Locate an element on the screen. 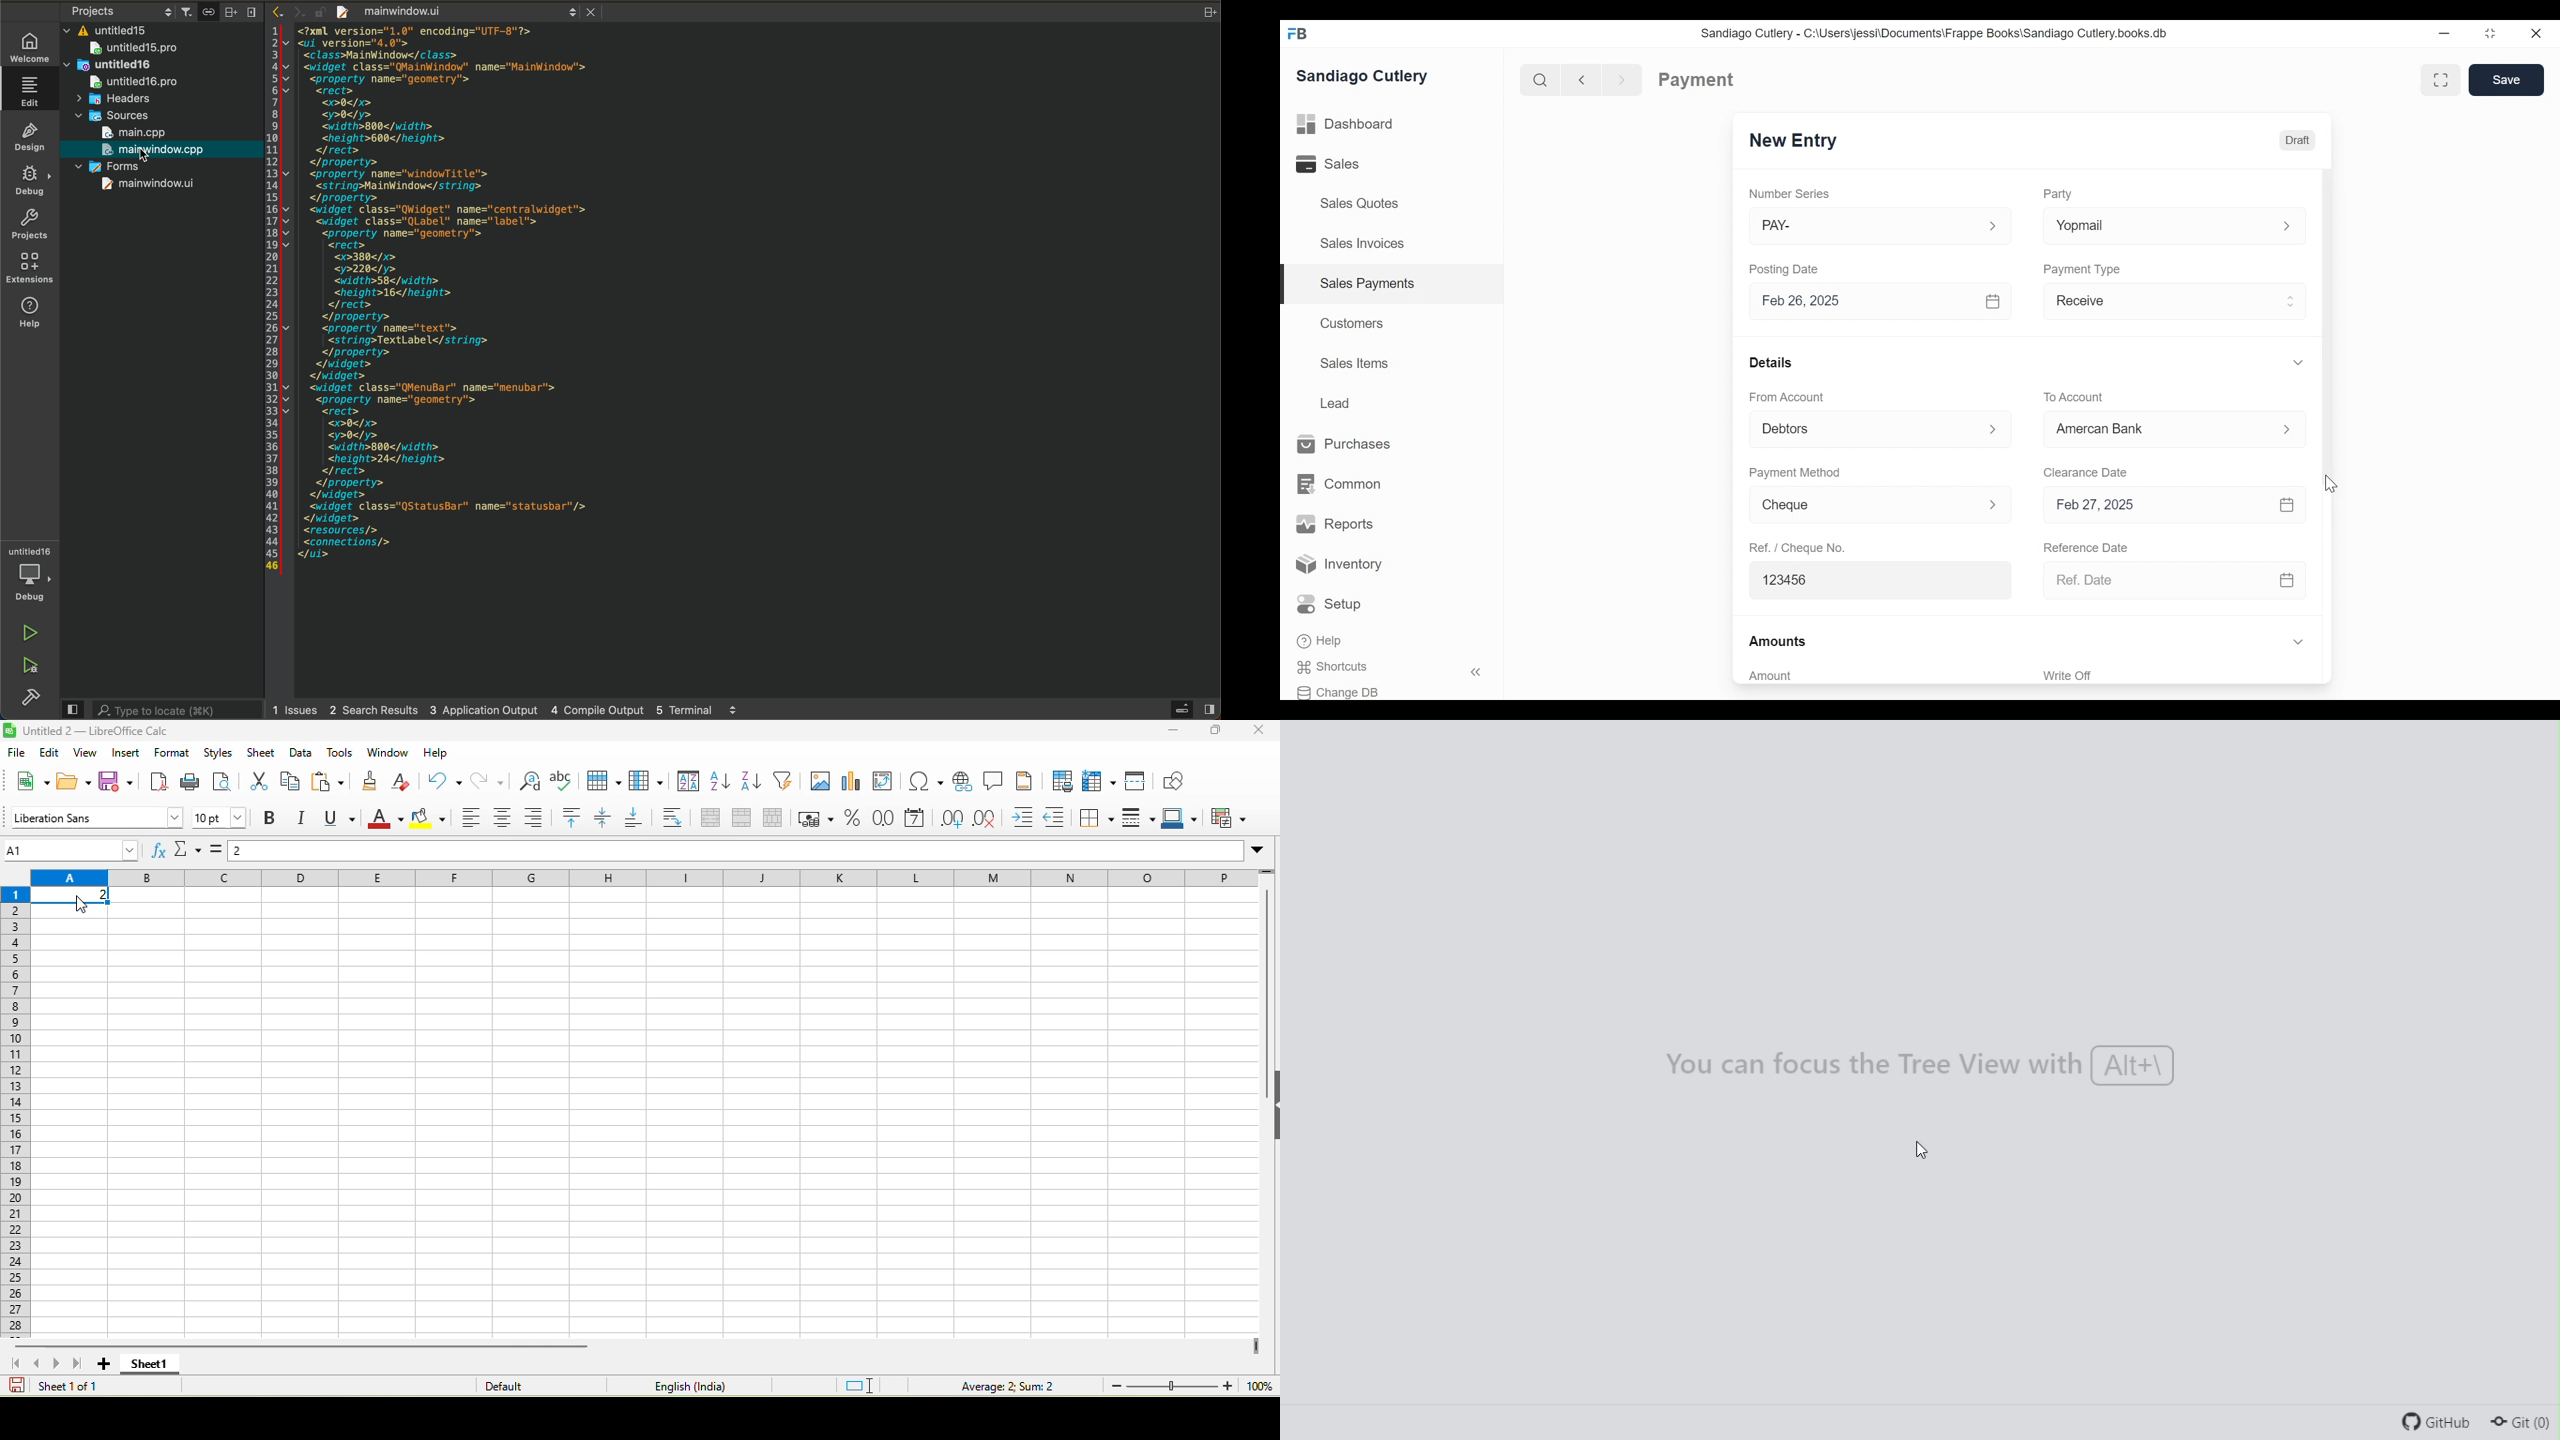  comment is located at coordinates (998, 781).